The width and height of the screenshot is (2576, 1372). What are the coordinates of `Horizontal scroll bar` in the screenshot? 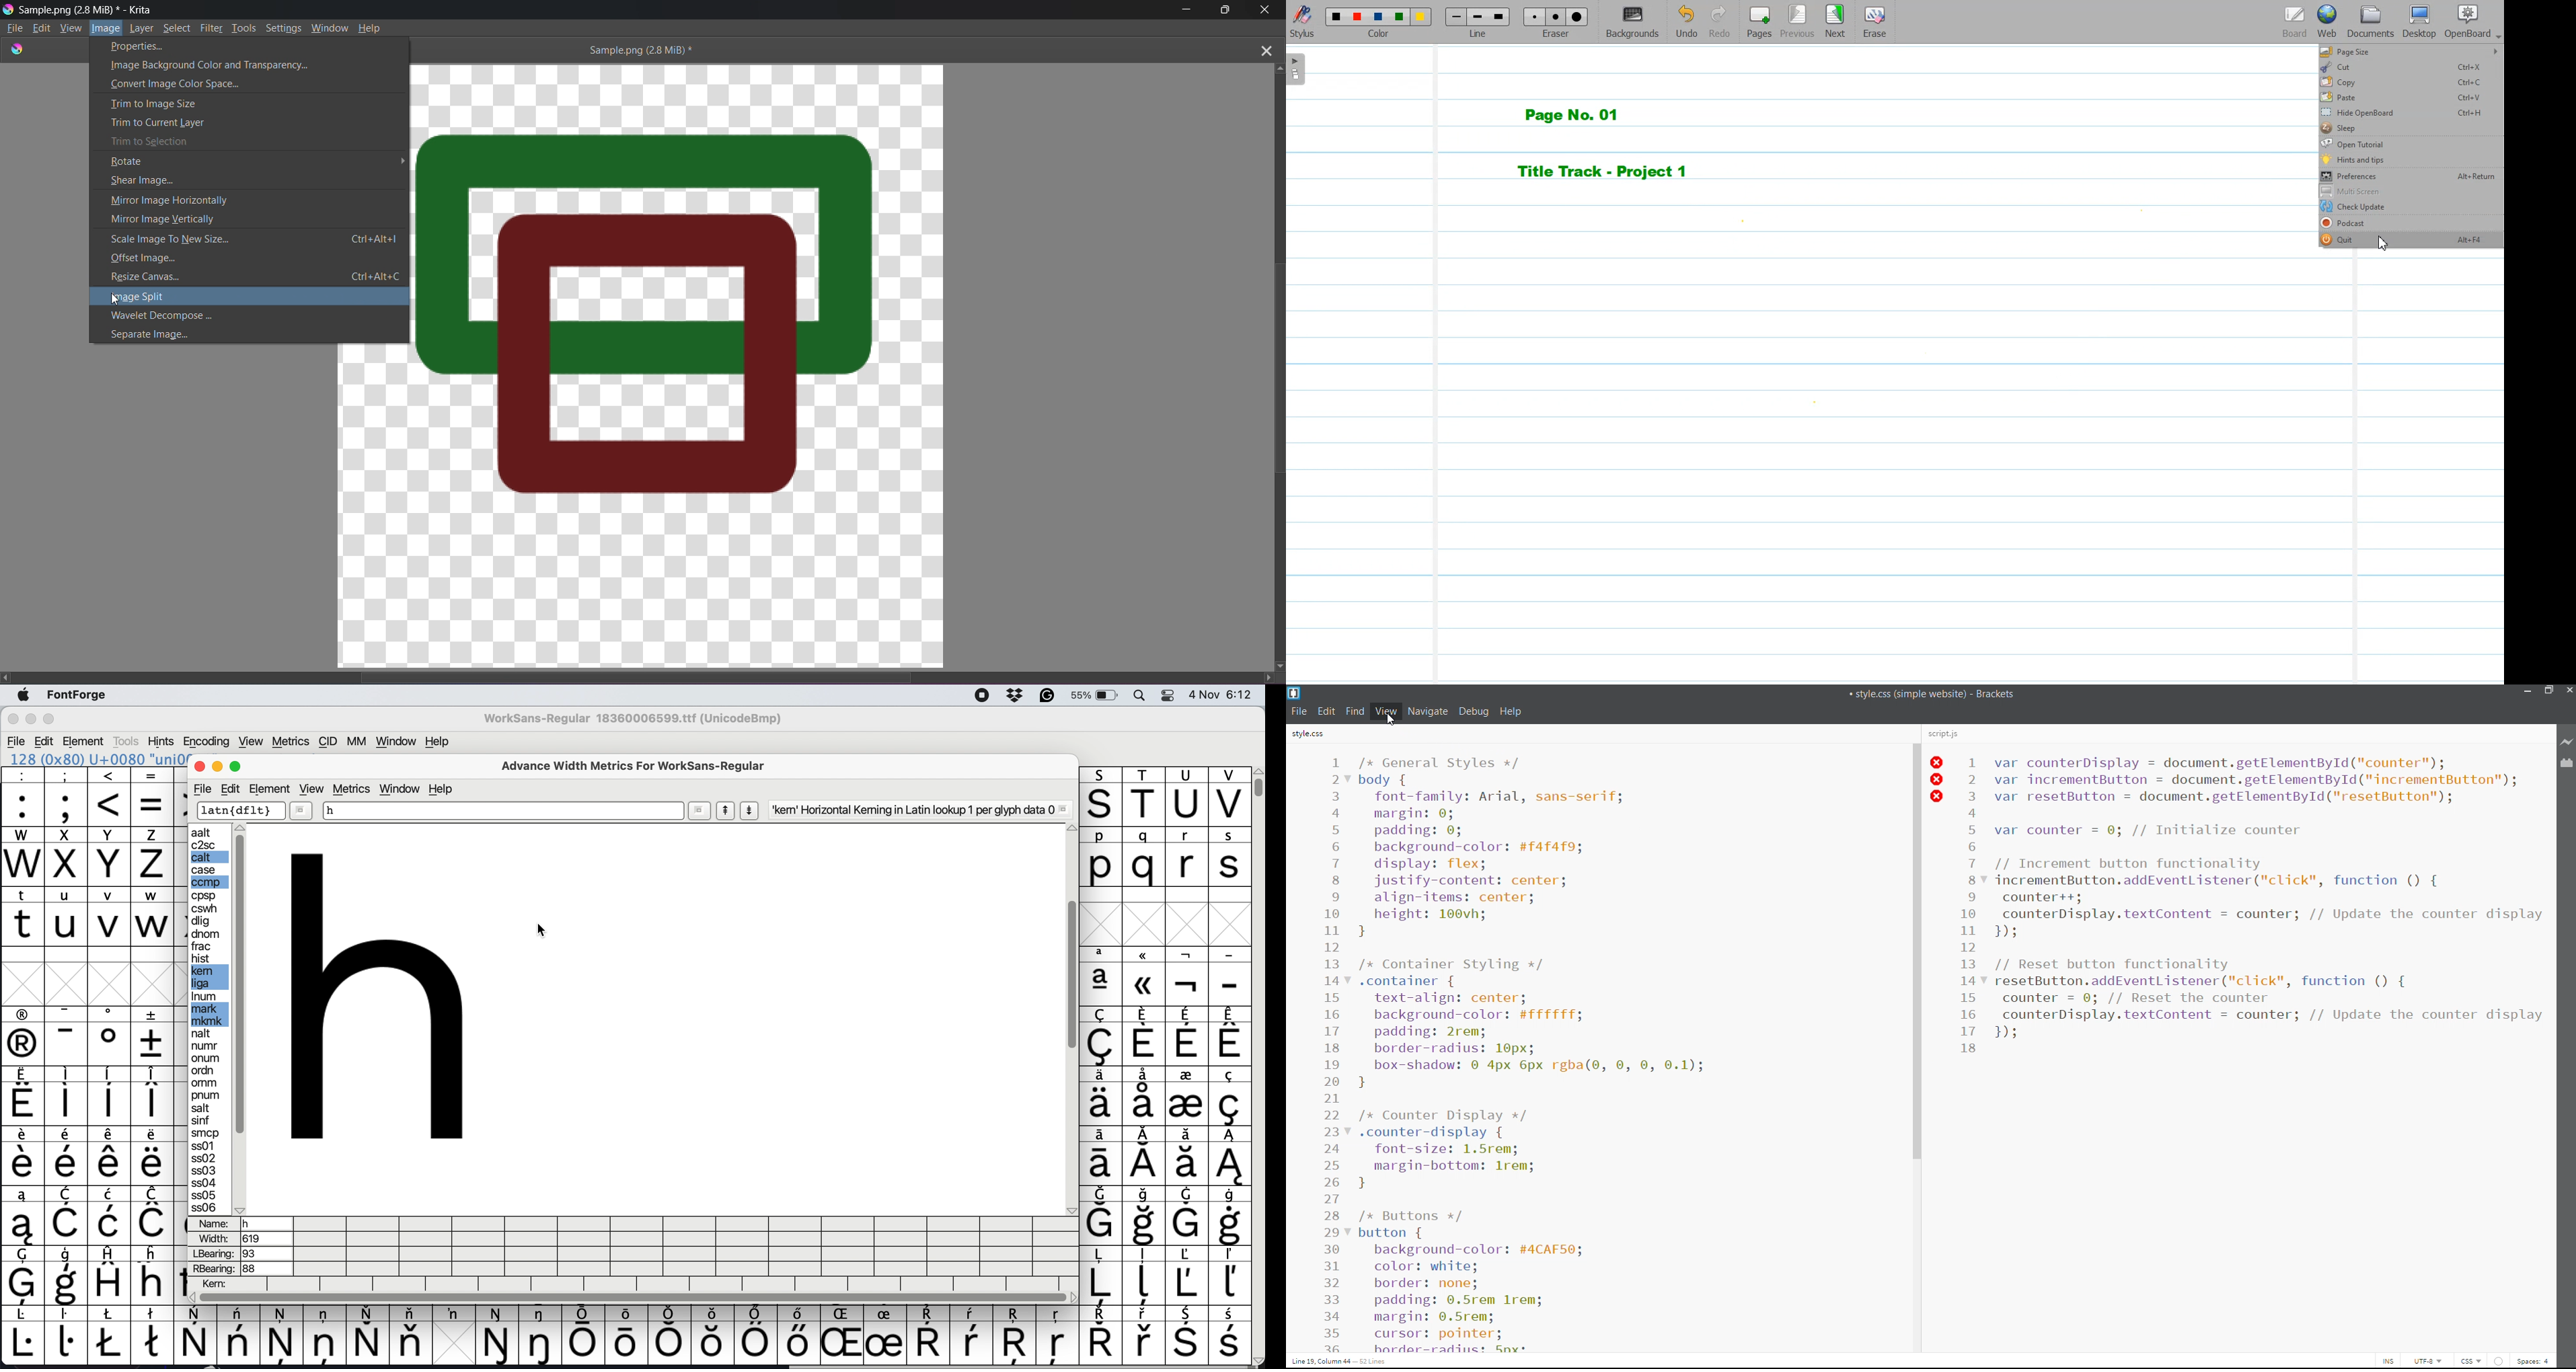 It's located at (648, 674).